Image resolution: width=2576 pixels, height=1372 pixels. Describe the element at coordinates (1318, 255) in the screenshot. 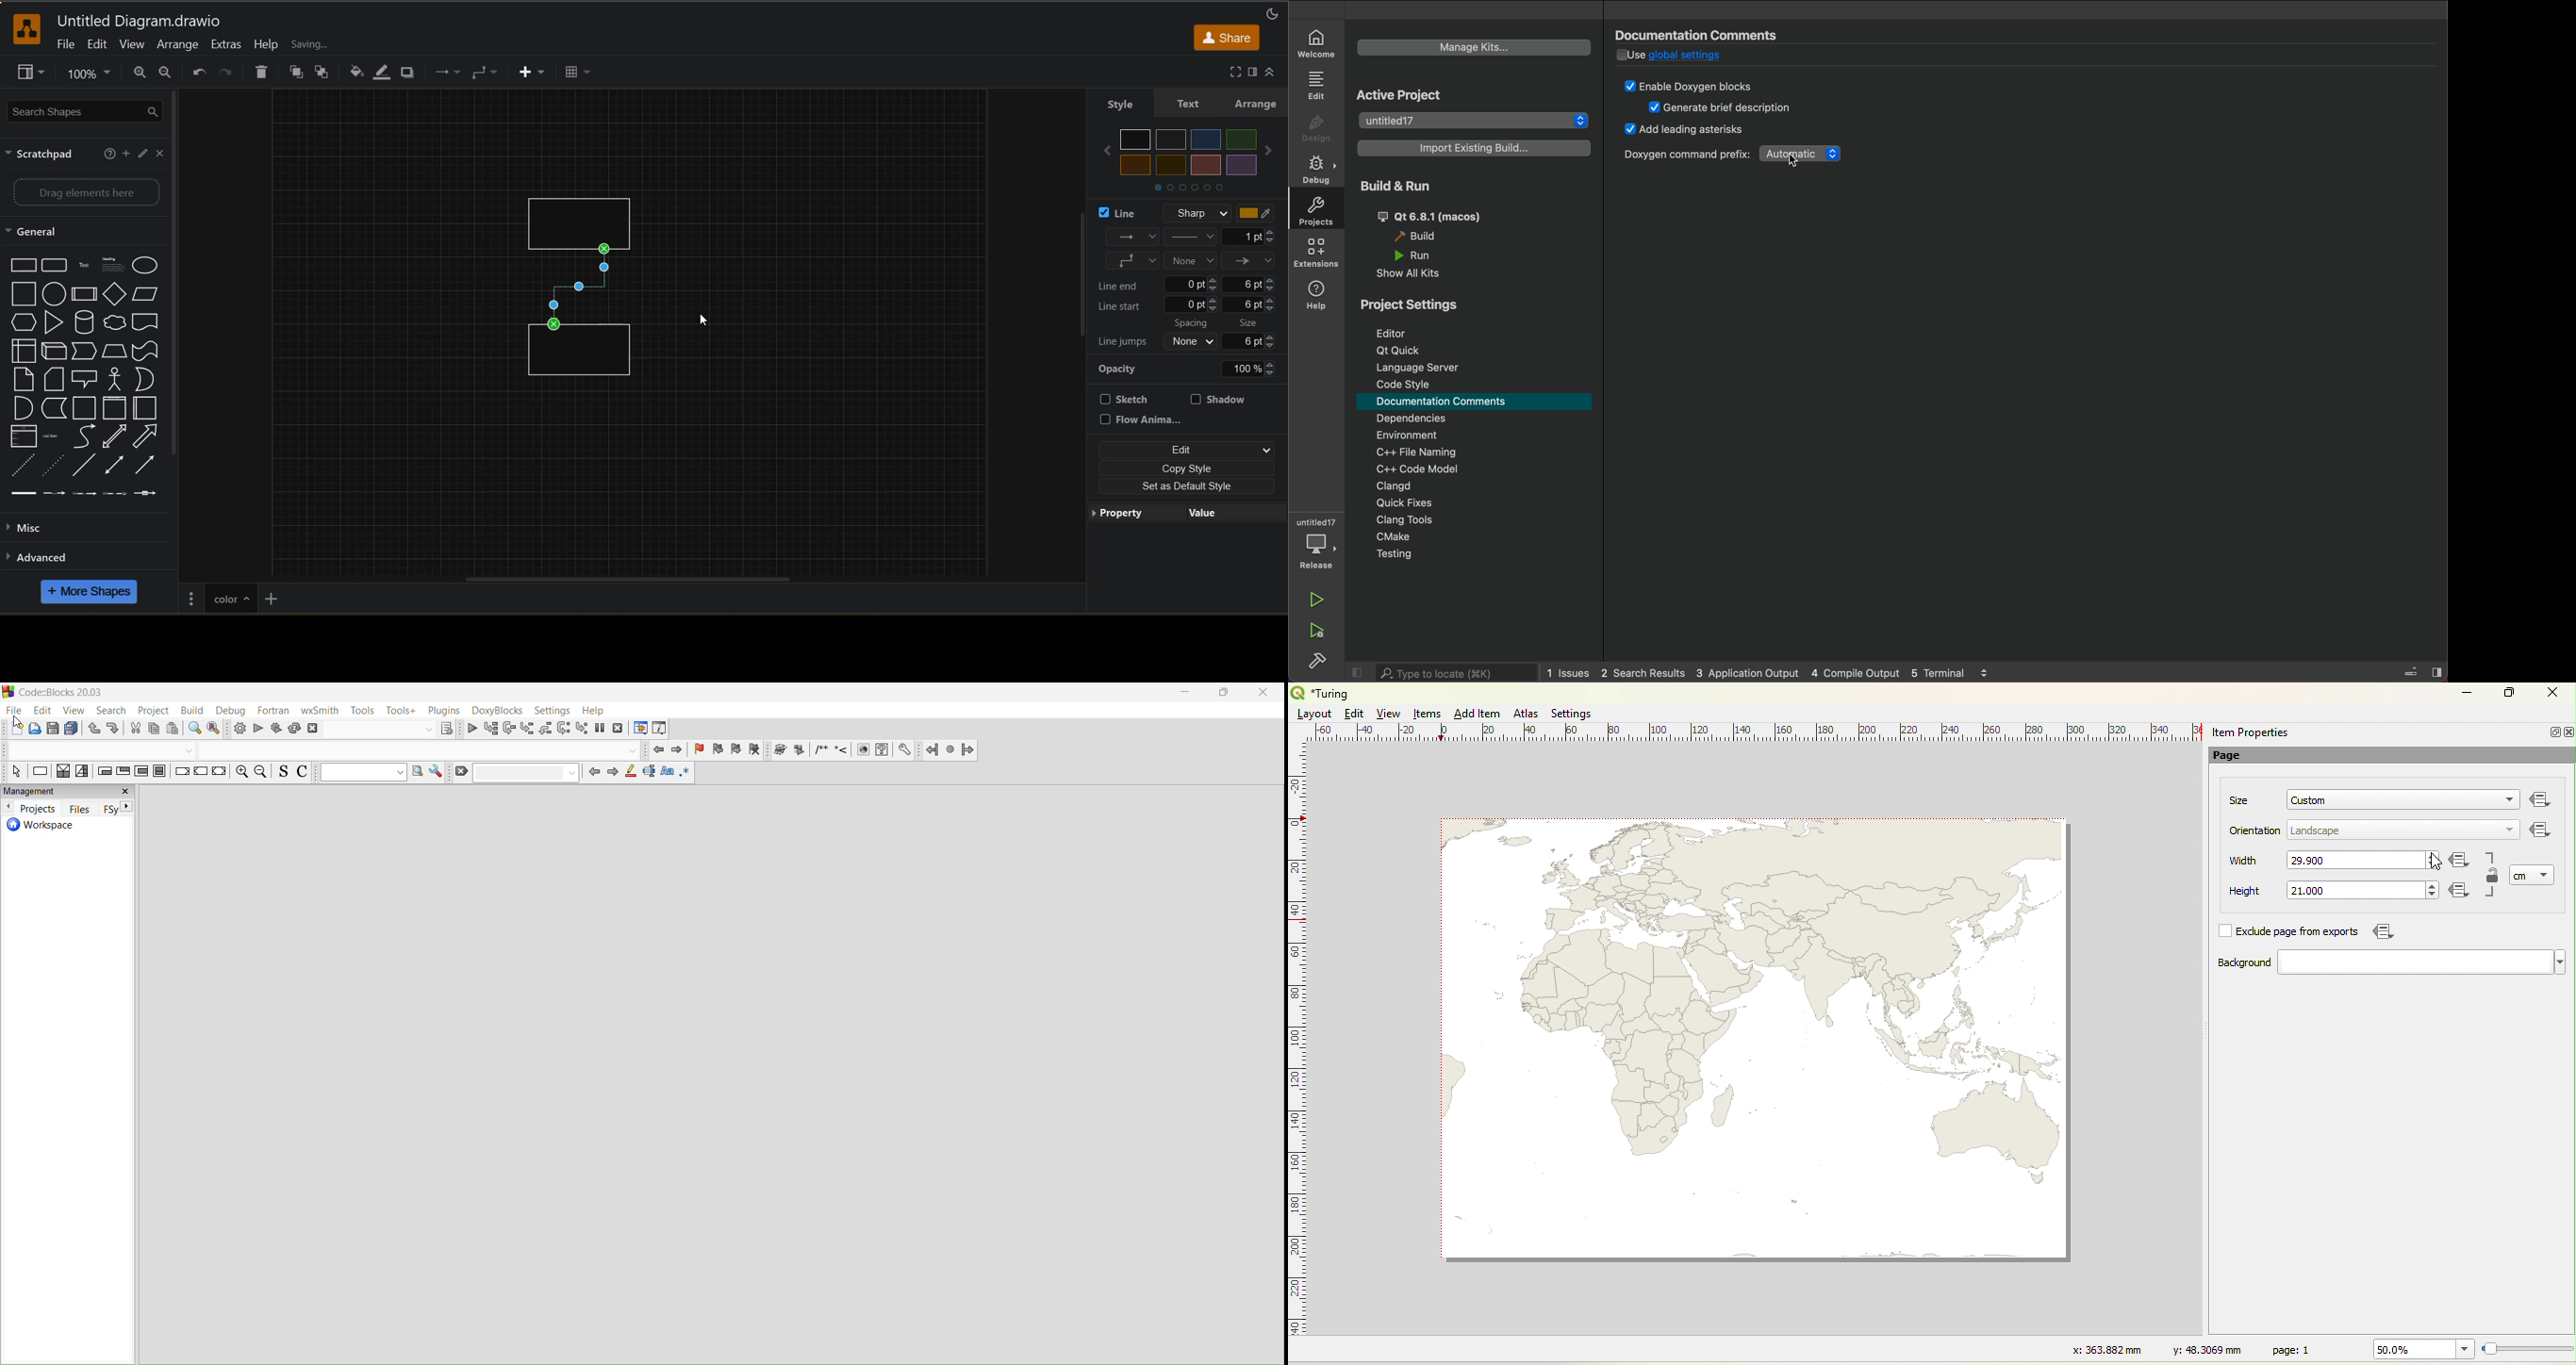

I see `extensions` at that location.